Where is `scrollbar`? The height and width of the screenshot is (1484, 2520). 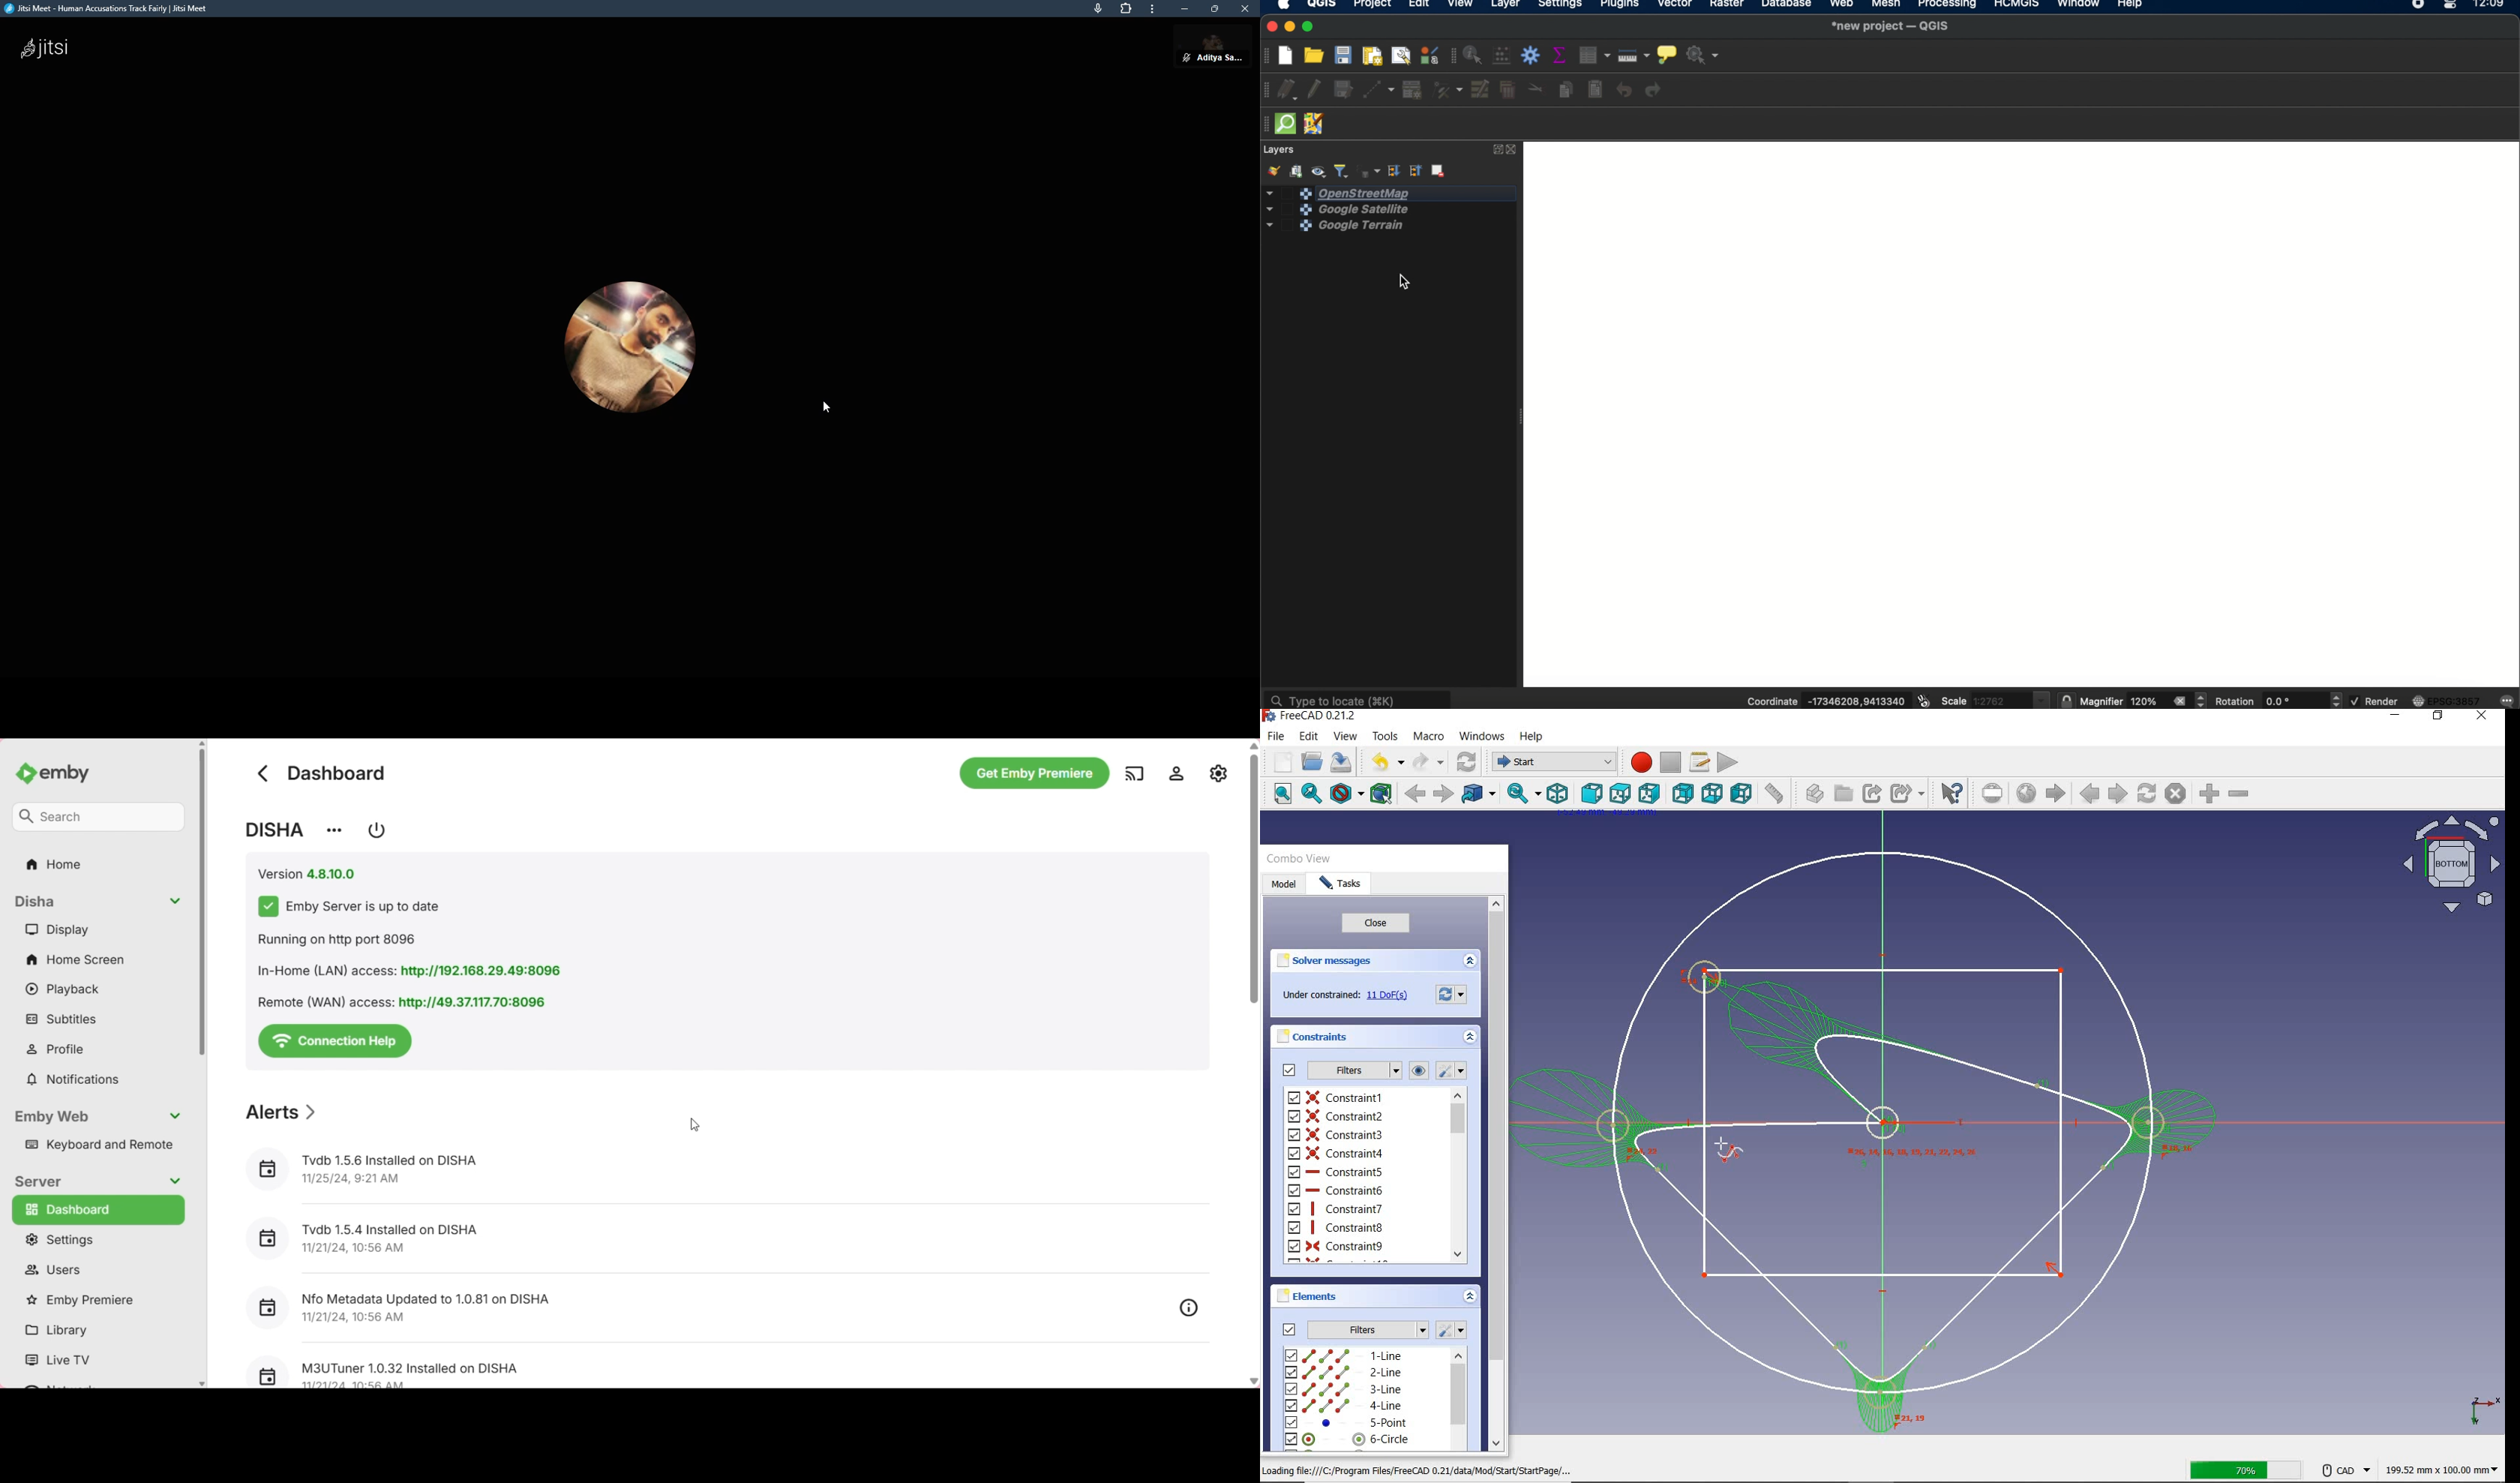 scrollbar is located at coordinates (1496, 1172).